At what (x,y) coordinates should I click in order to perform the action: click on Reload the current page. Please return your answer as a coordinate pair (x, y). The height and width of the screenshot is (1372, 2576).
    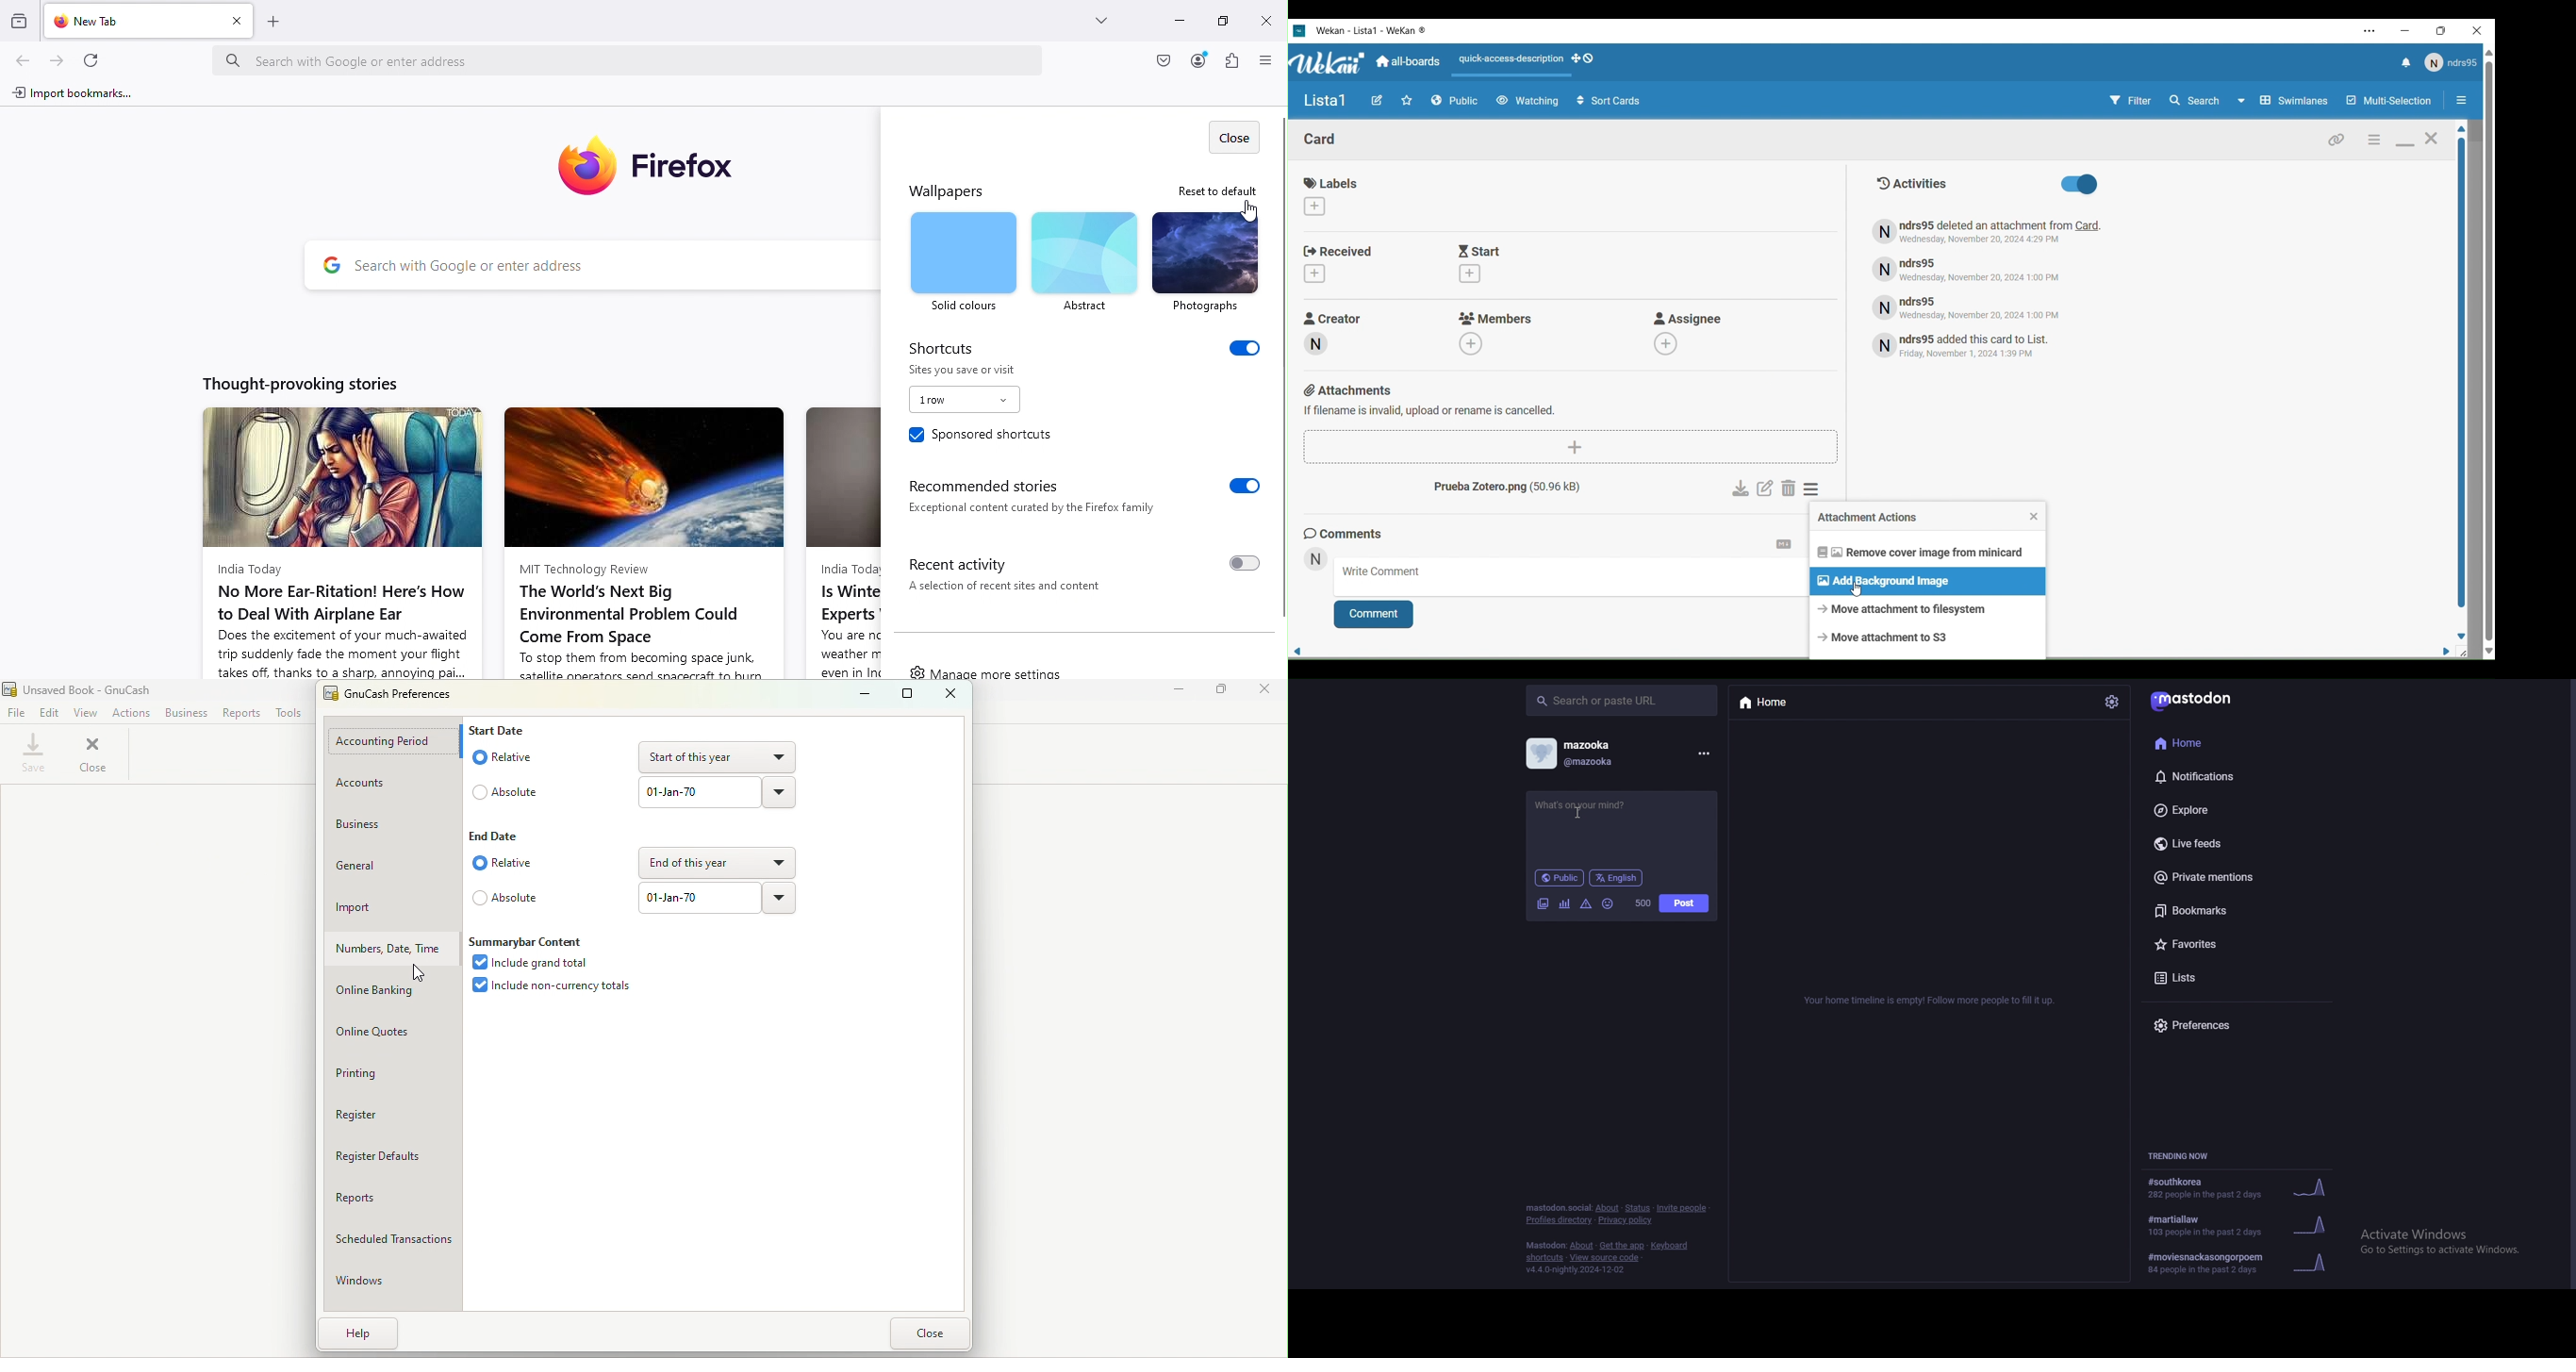
    Looking at the image, I should click on (91, 58).